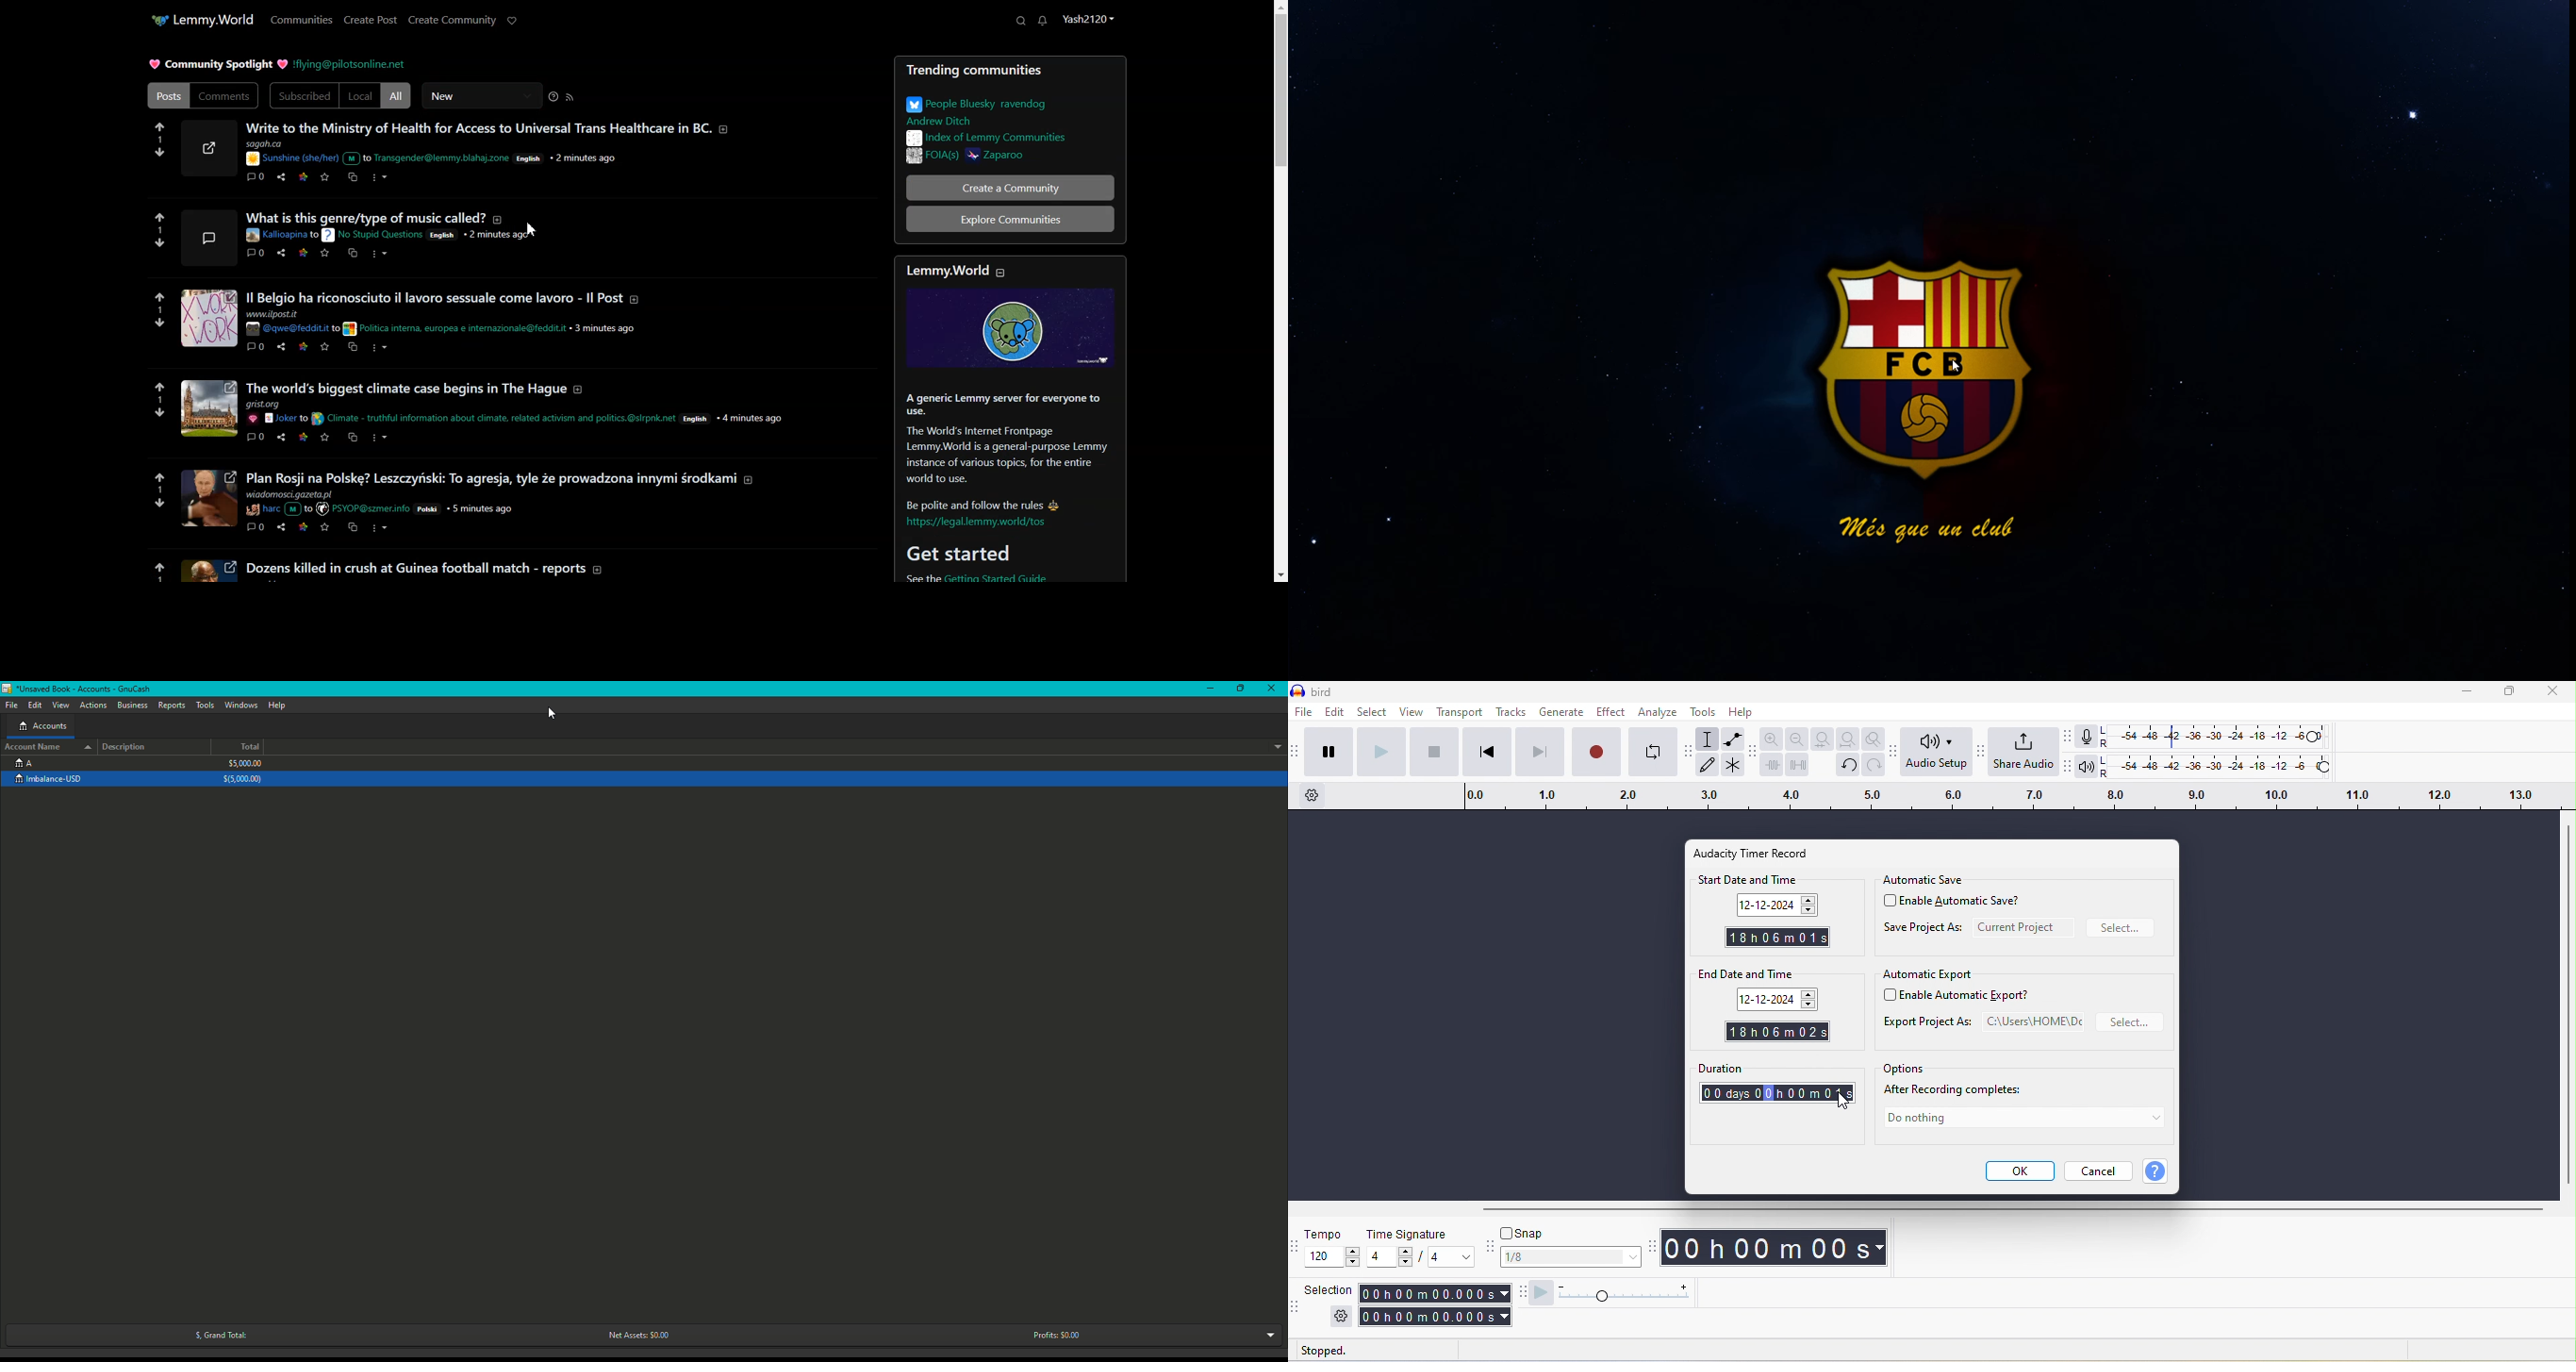 The image size is (2576, 1372). Describe the element at coordinates (1875, 739) in the screenshot. I see `zoom toggle` at that location.